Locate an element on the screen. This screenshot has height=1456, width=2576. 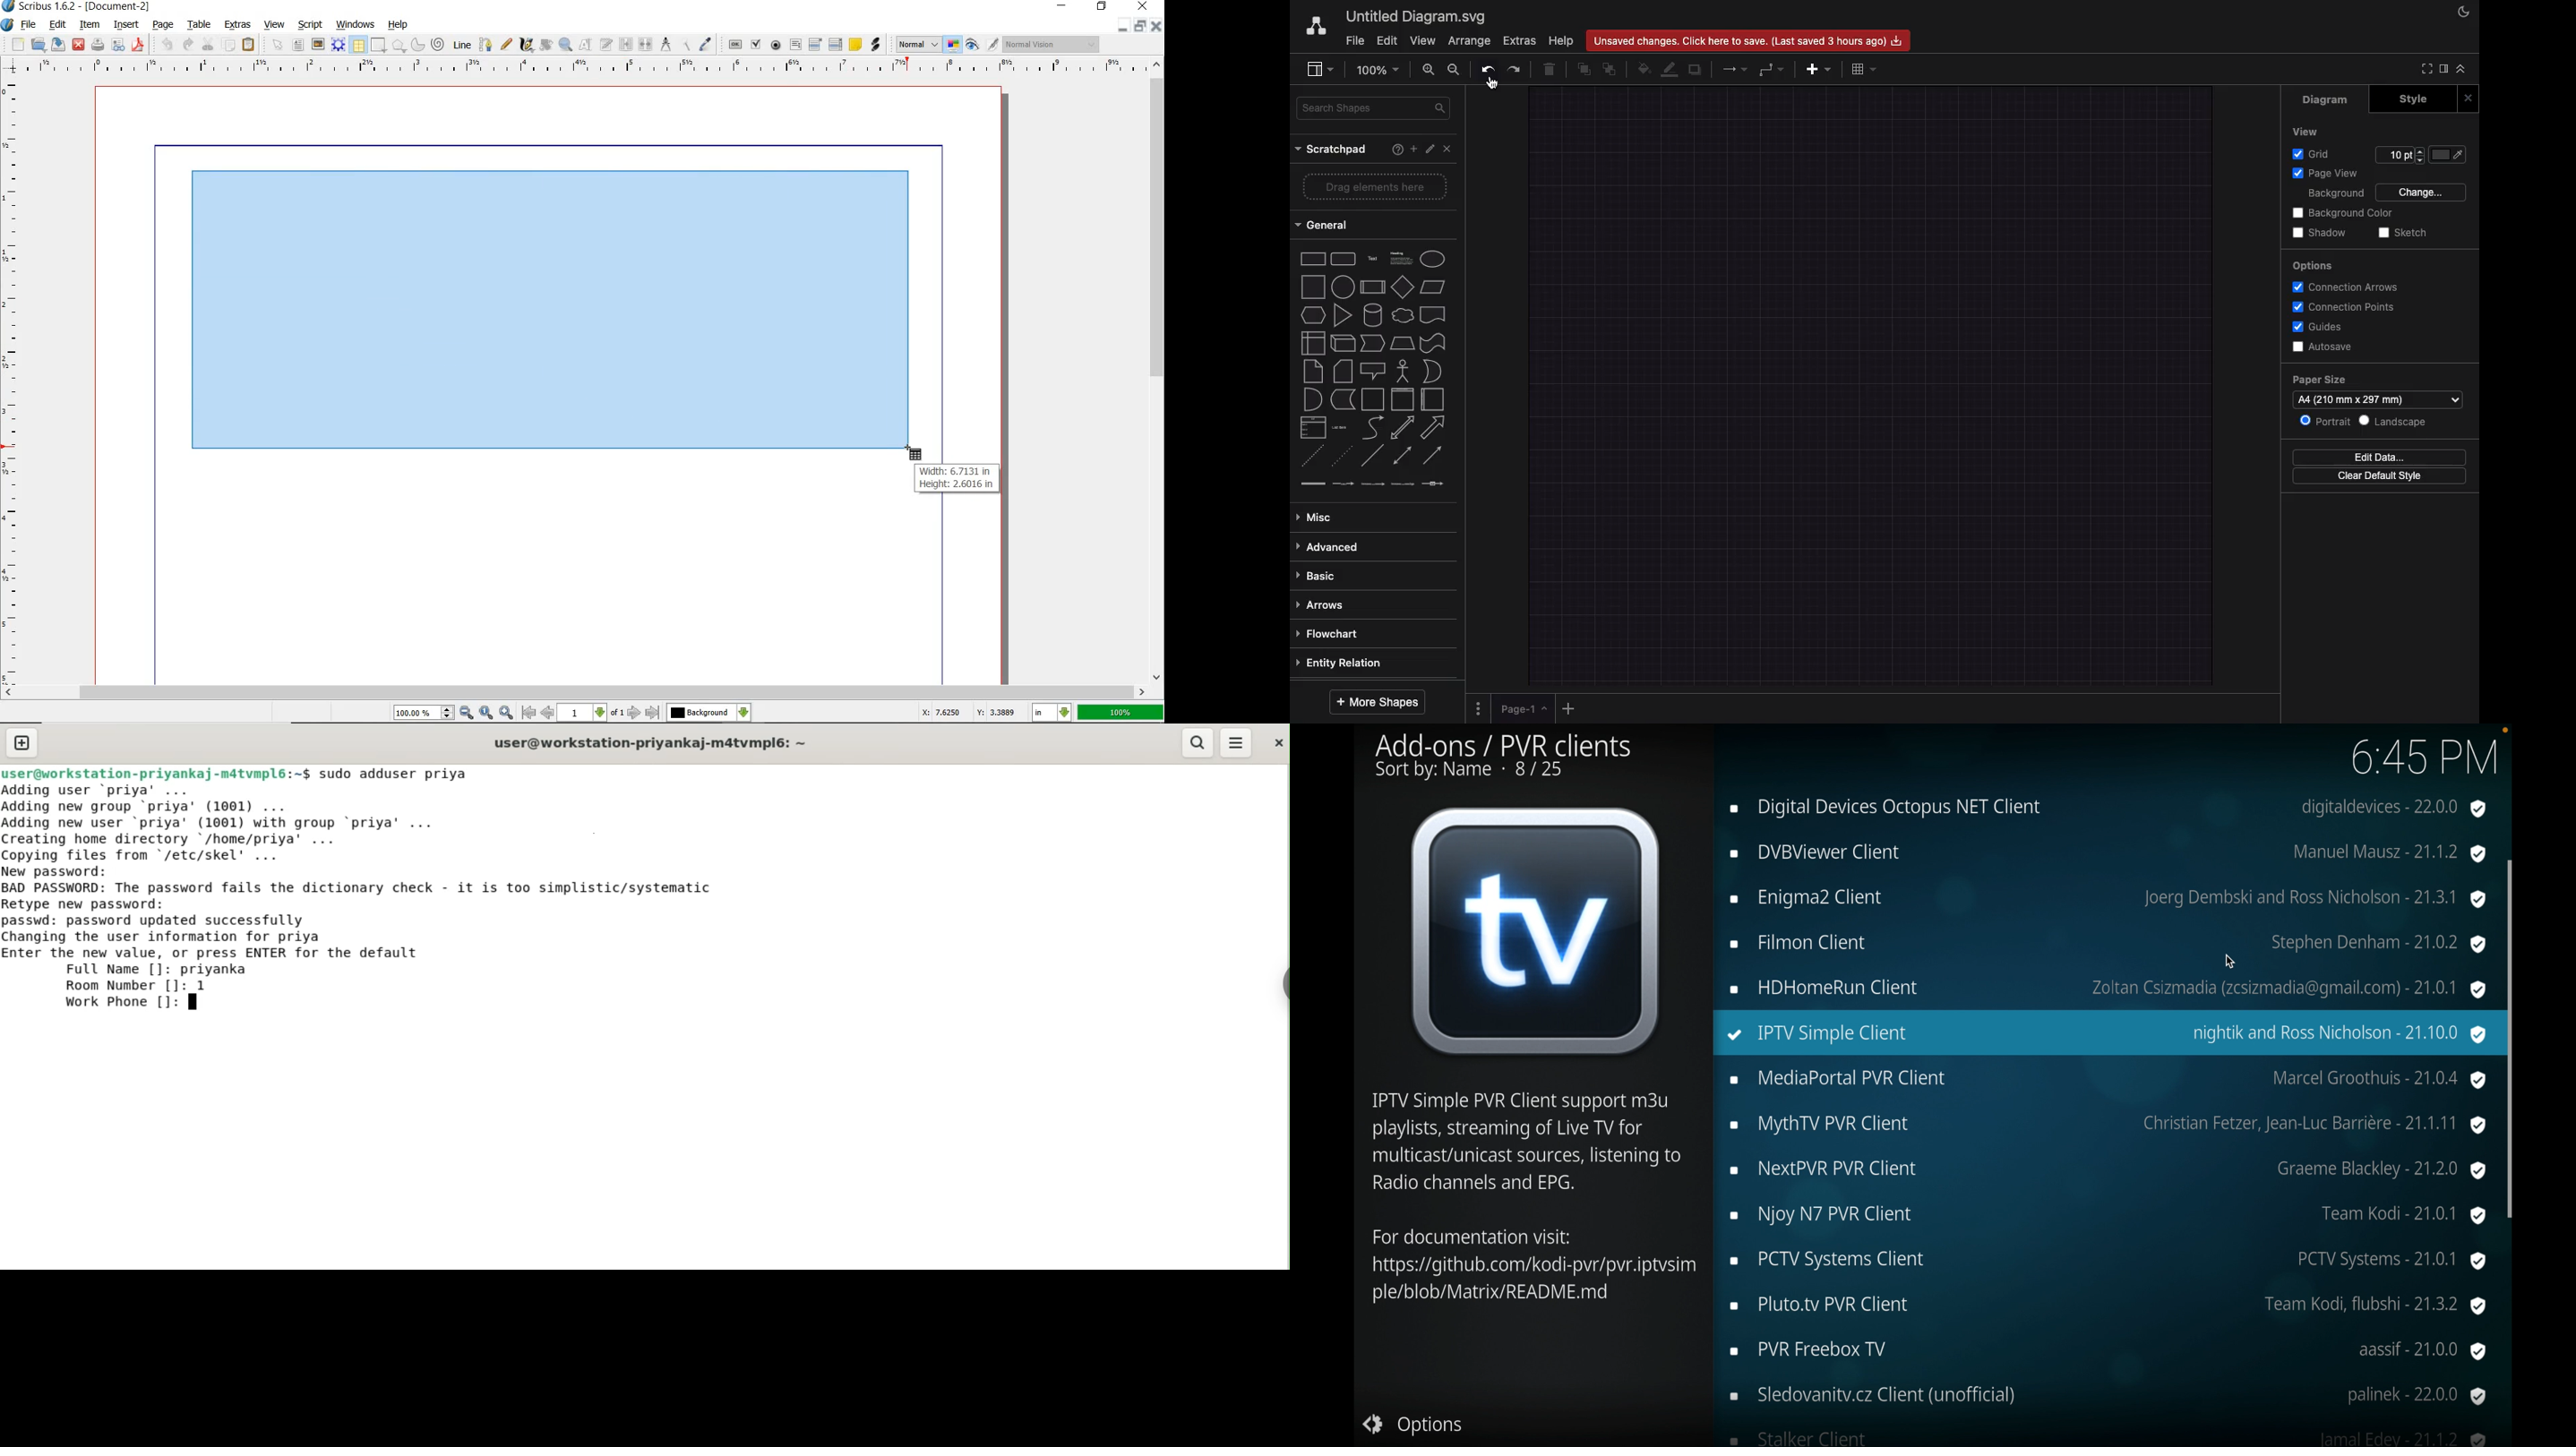
select current unit is located at coordinates (1054, 714).